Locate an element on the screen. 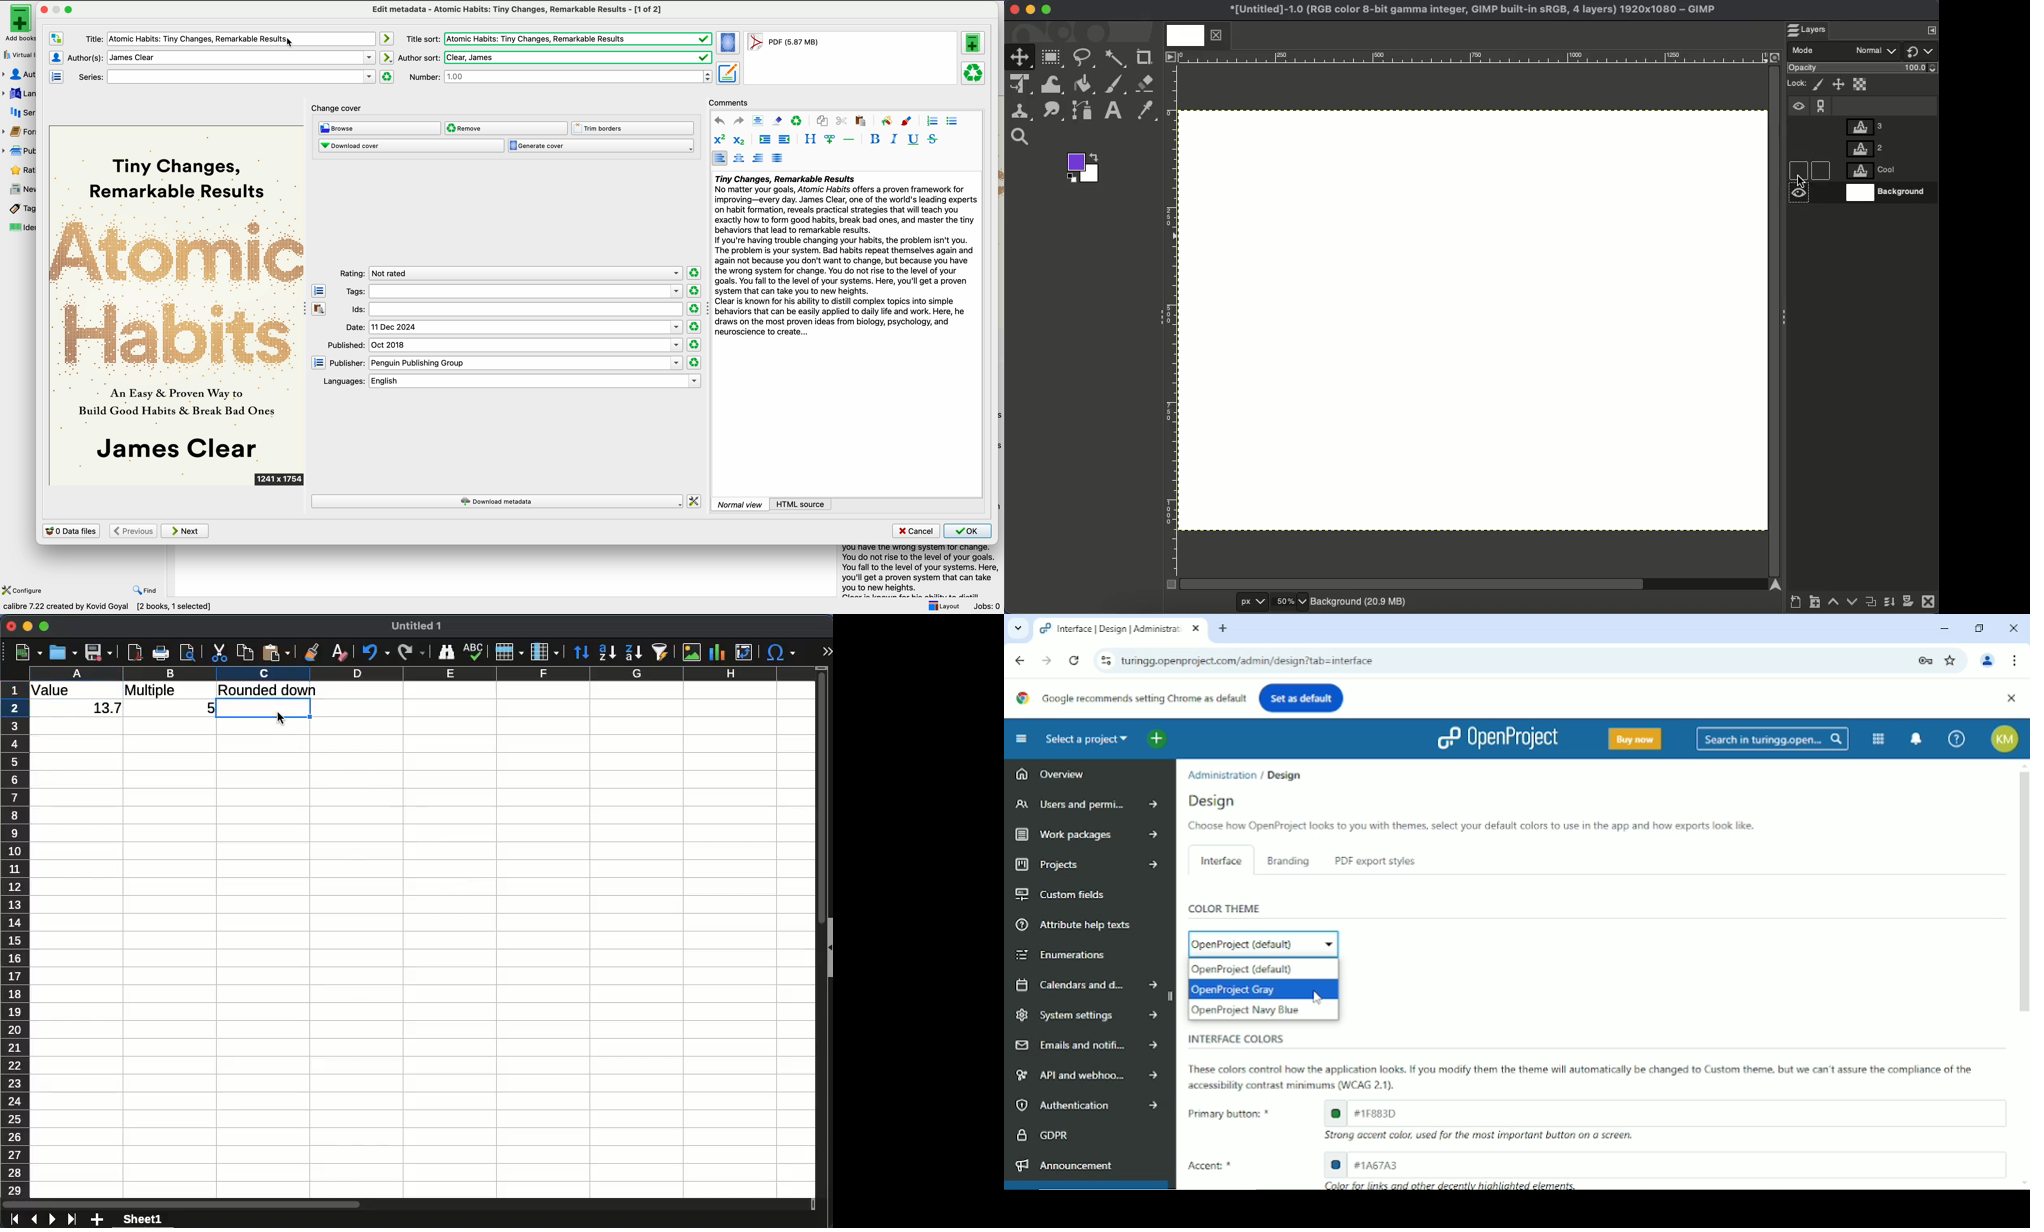 This screenshot has width=2044, height=1232. Rectangular select is located at coordinates (1053, 58).